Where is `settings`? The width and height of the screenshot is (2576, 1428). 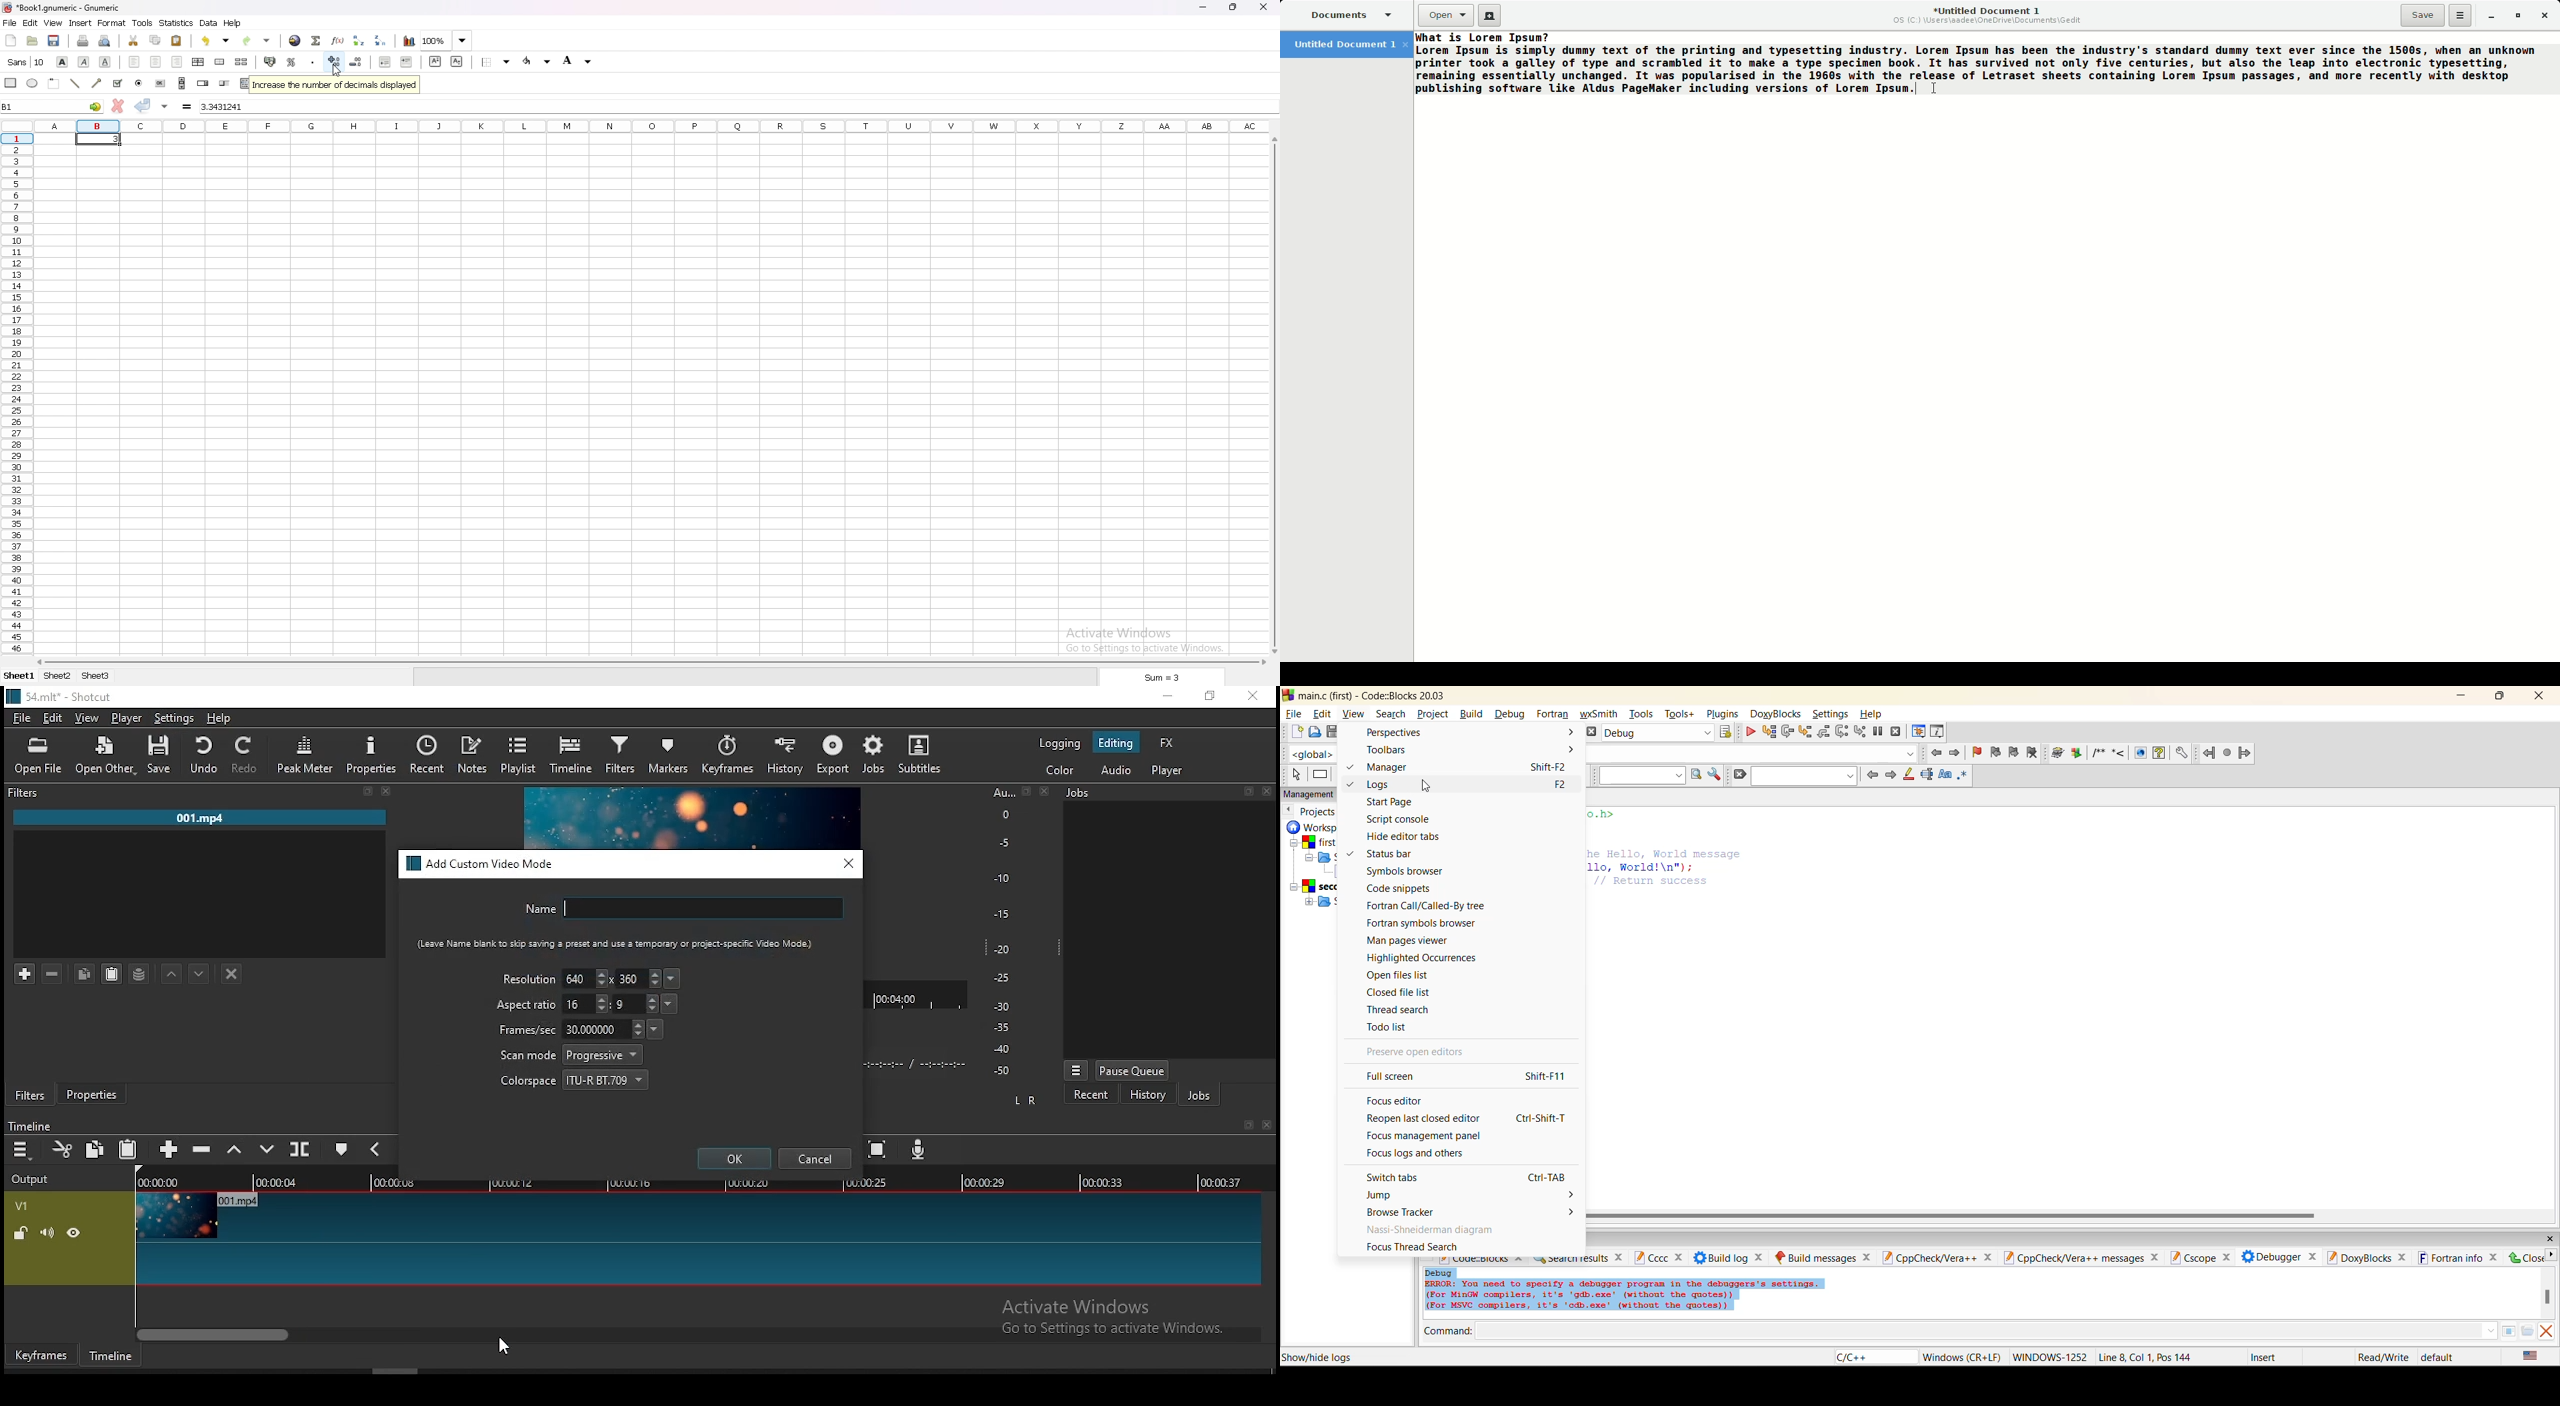 settings is located at coordinates (1829, 713).